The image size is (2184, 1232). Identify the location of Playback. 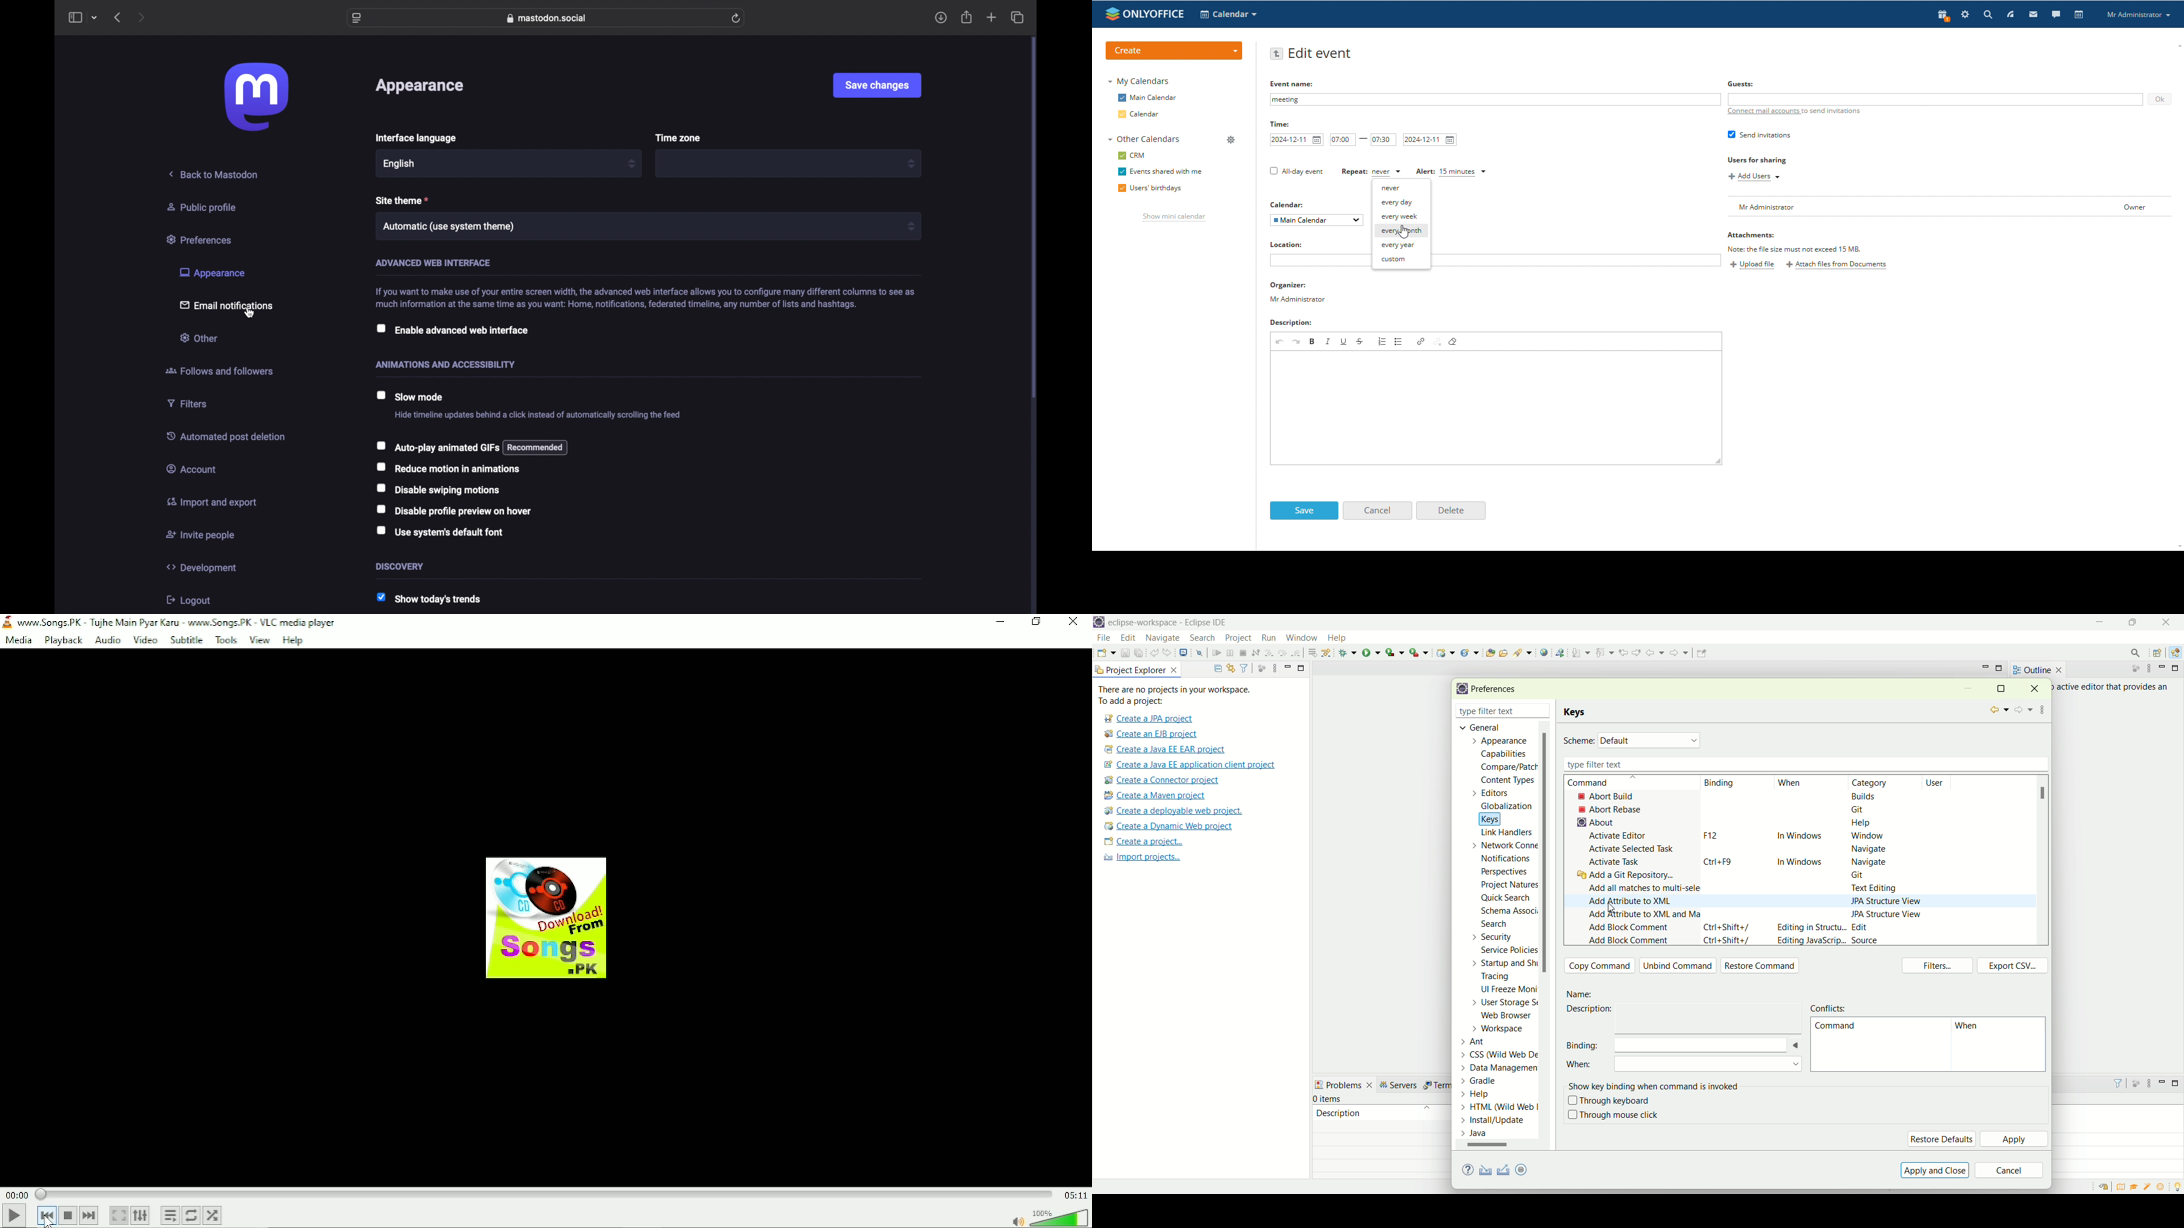
(62, 641).